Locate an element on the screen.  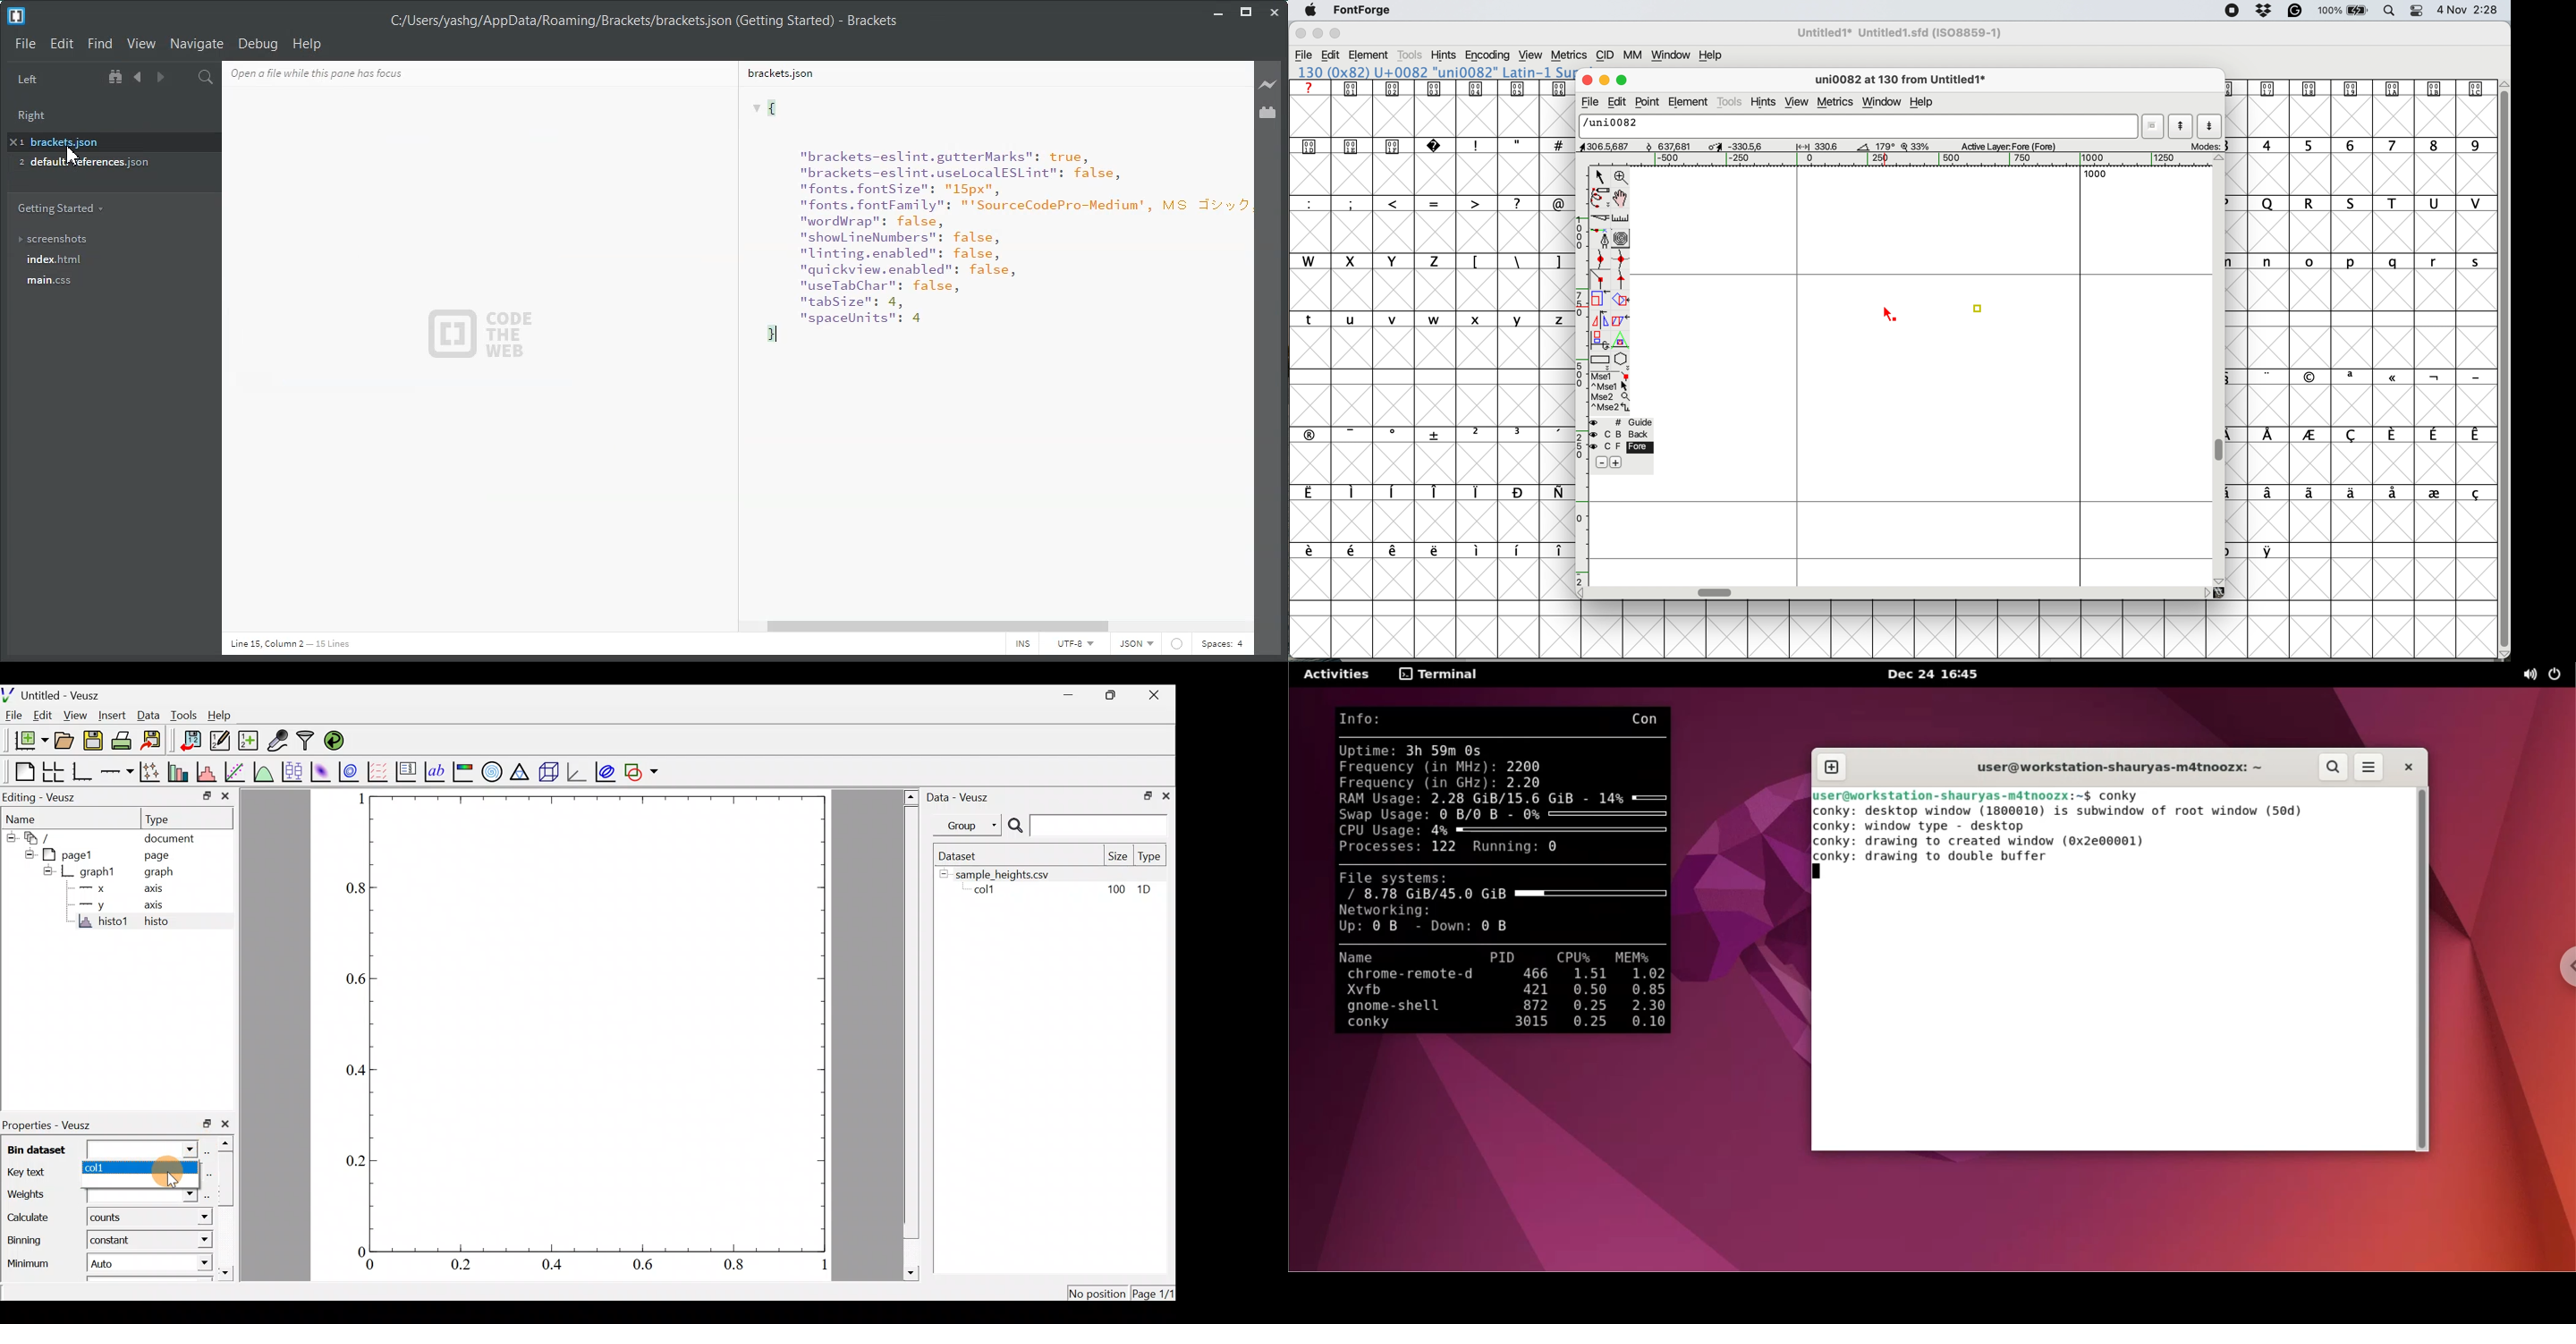
Extension Manager is located at coordinates (1269, 113).